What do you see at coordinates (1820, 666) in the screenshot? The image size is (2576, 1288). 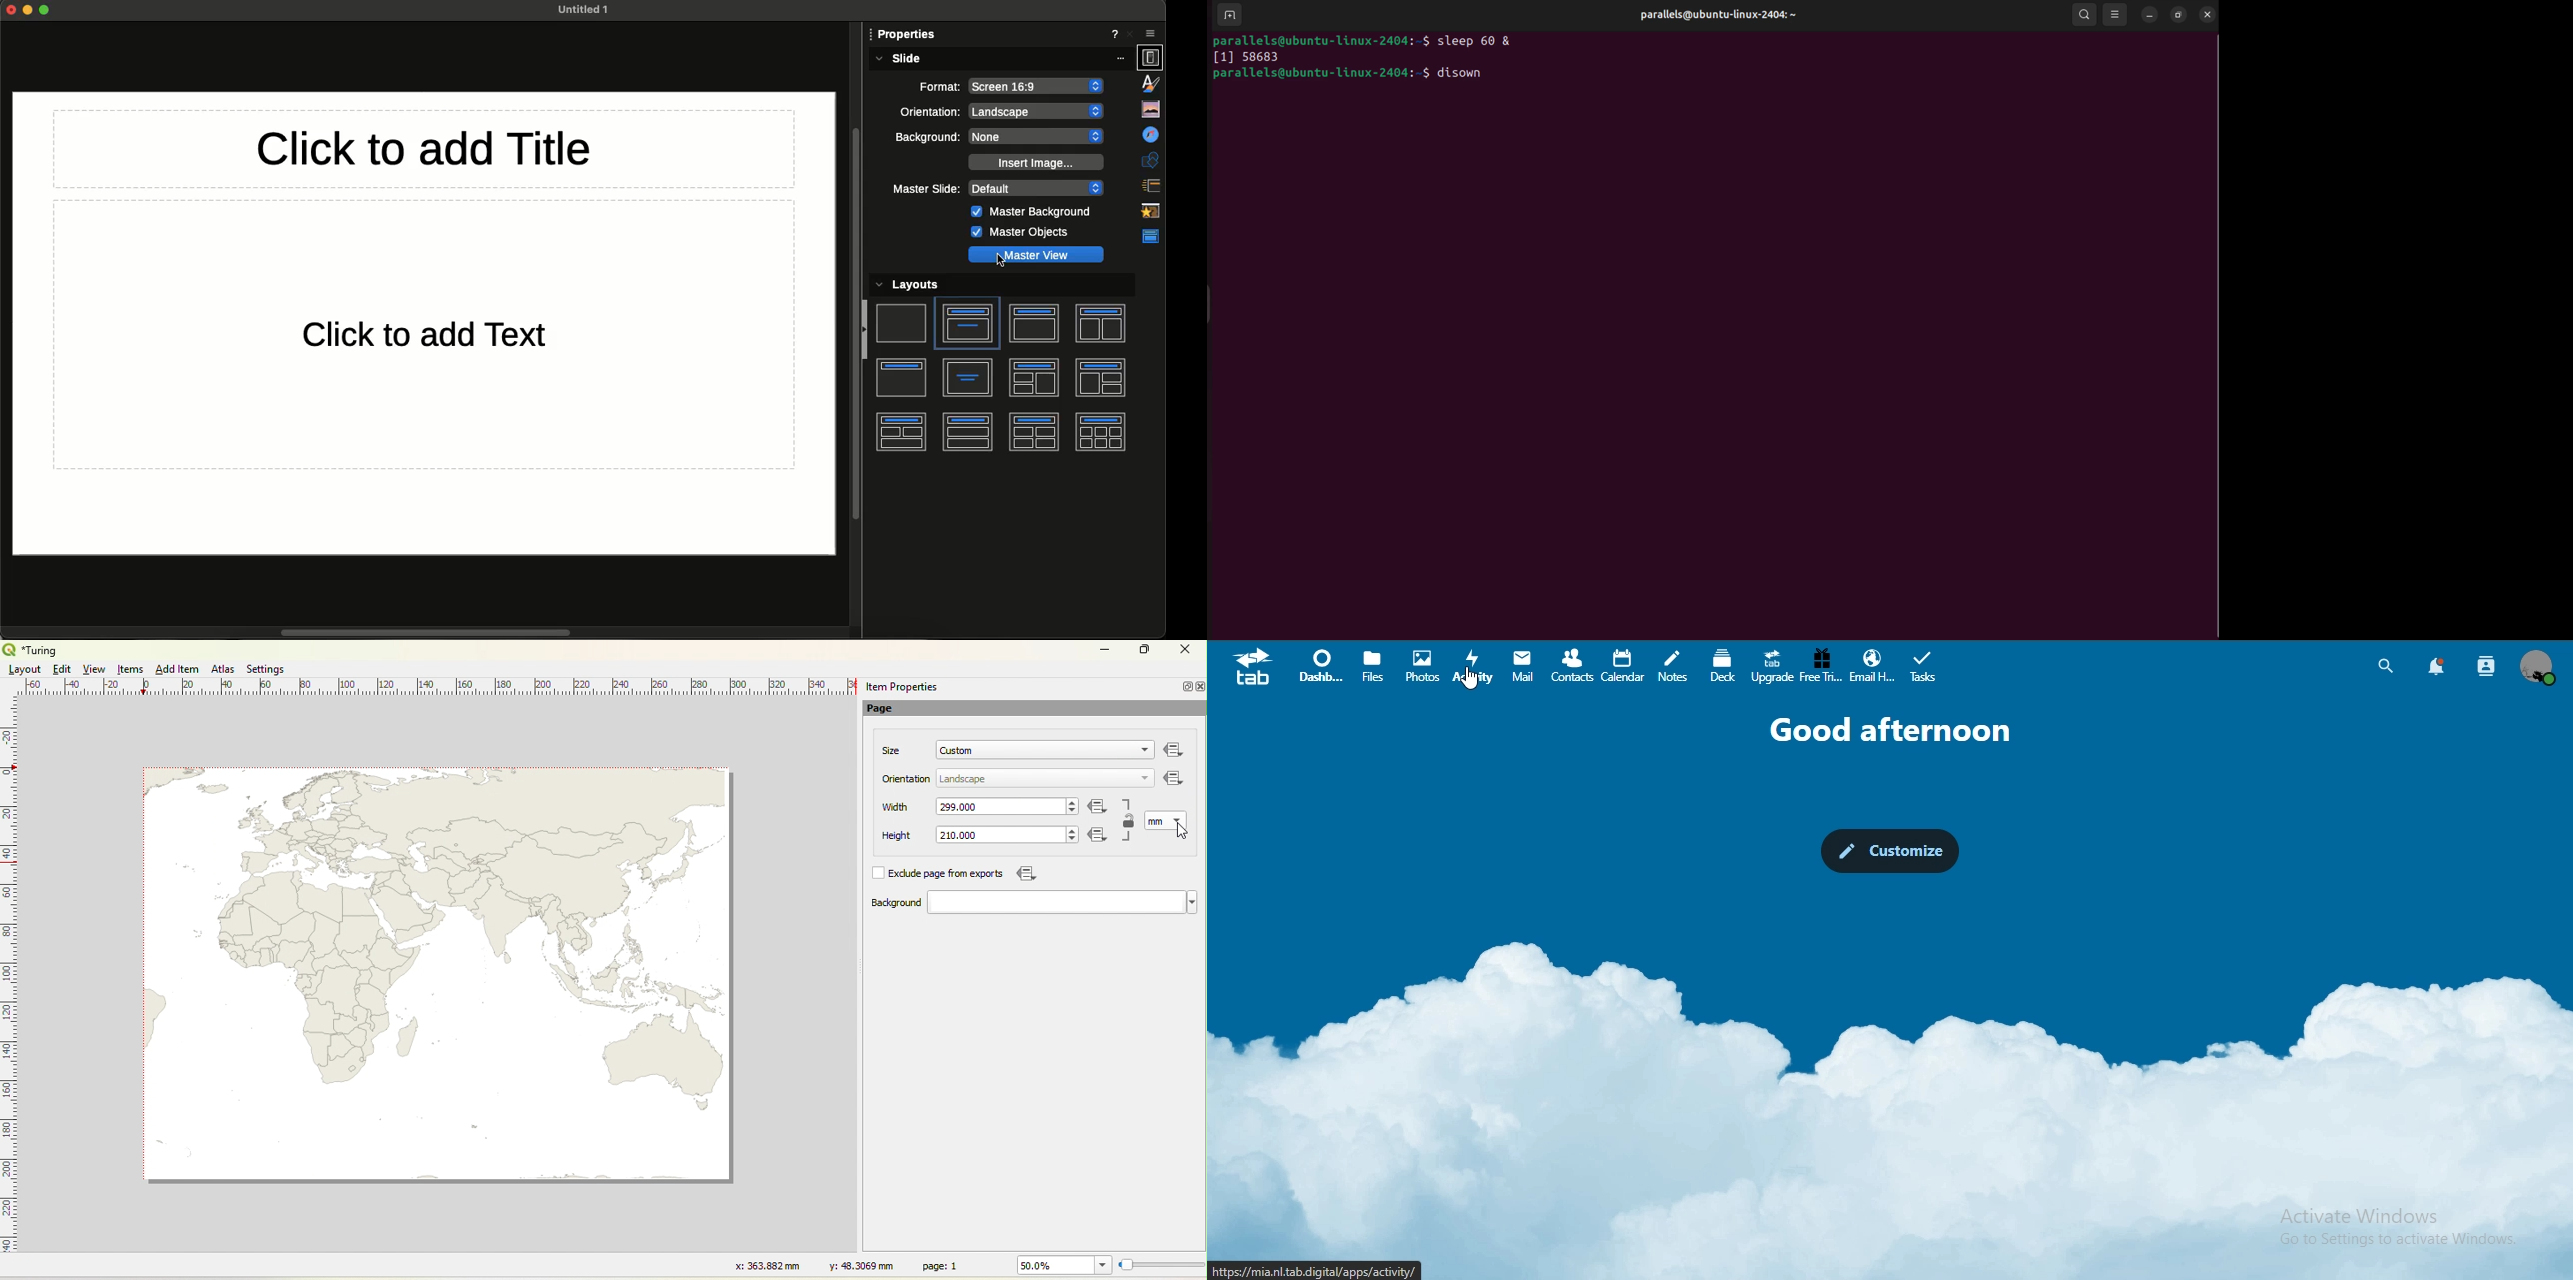 I see `free trial` at bounding box center [1820, 666].